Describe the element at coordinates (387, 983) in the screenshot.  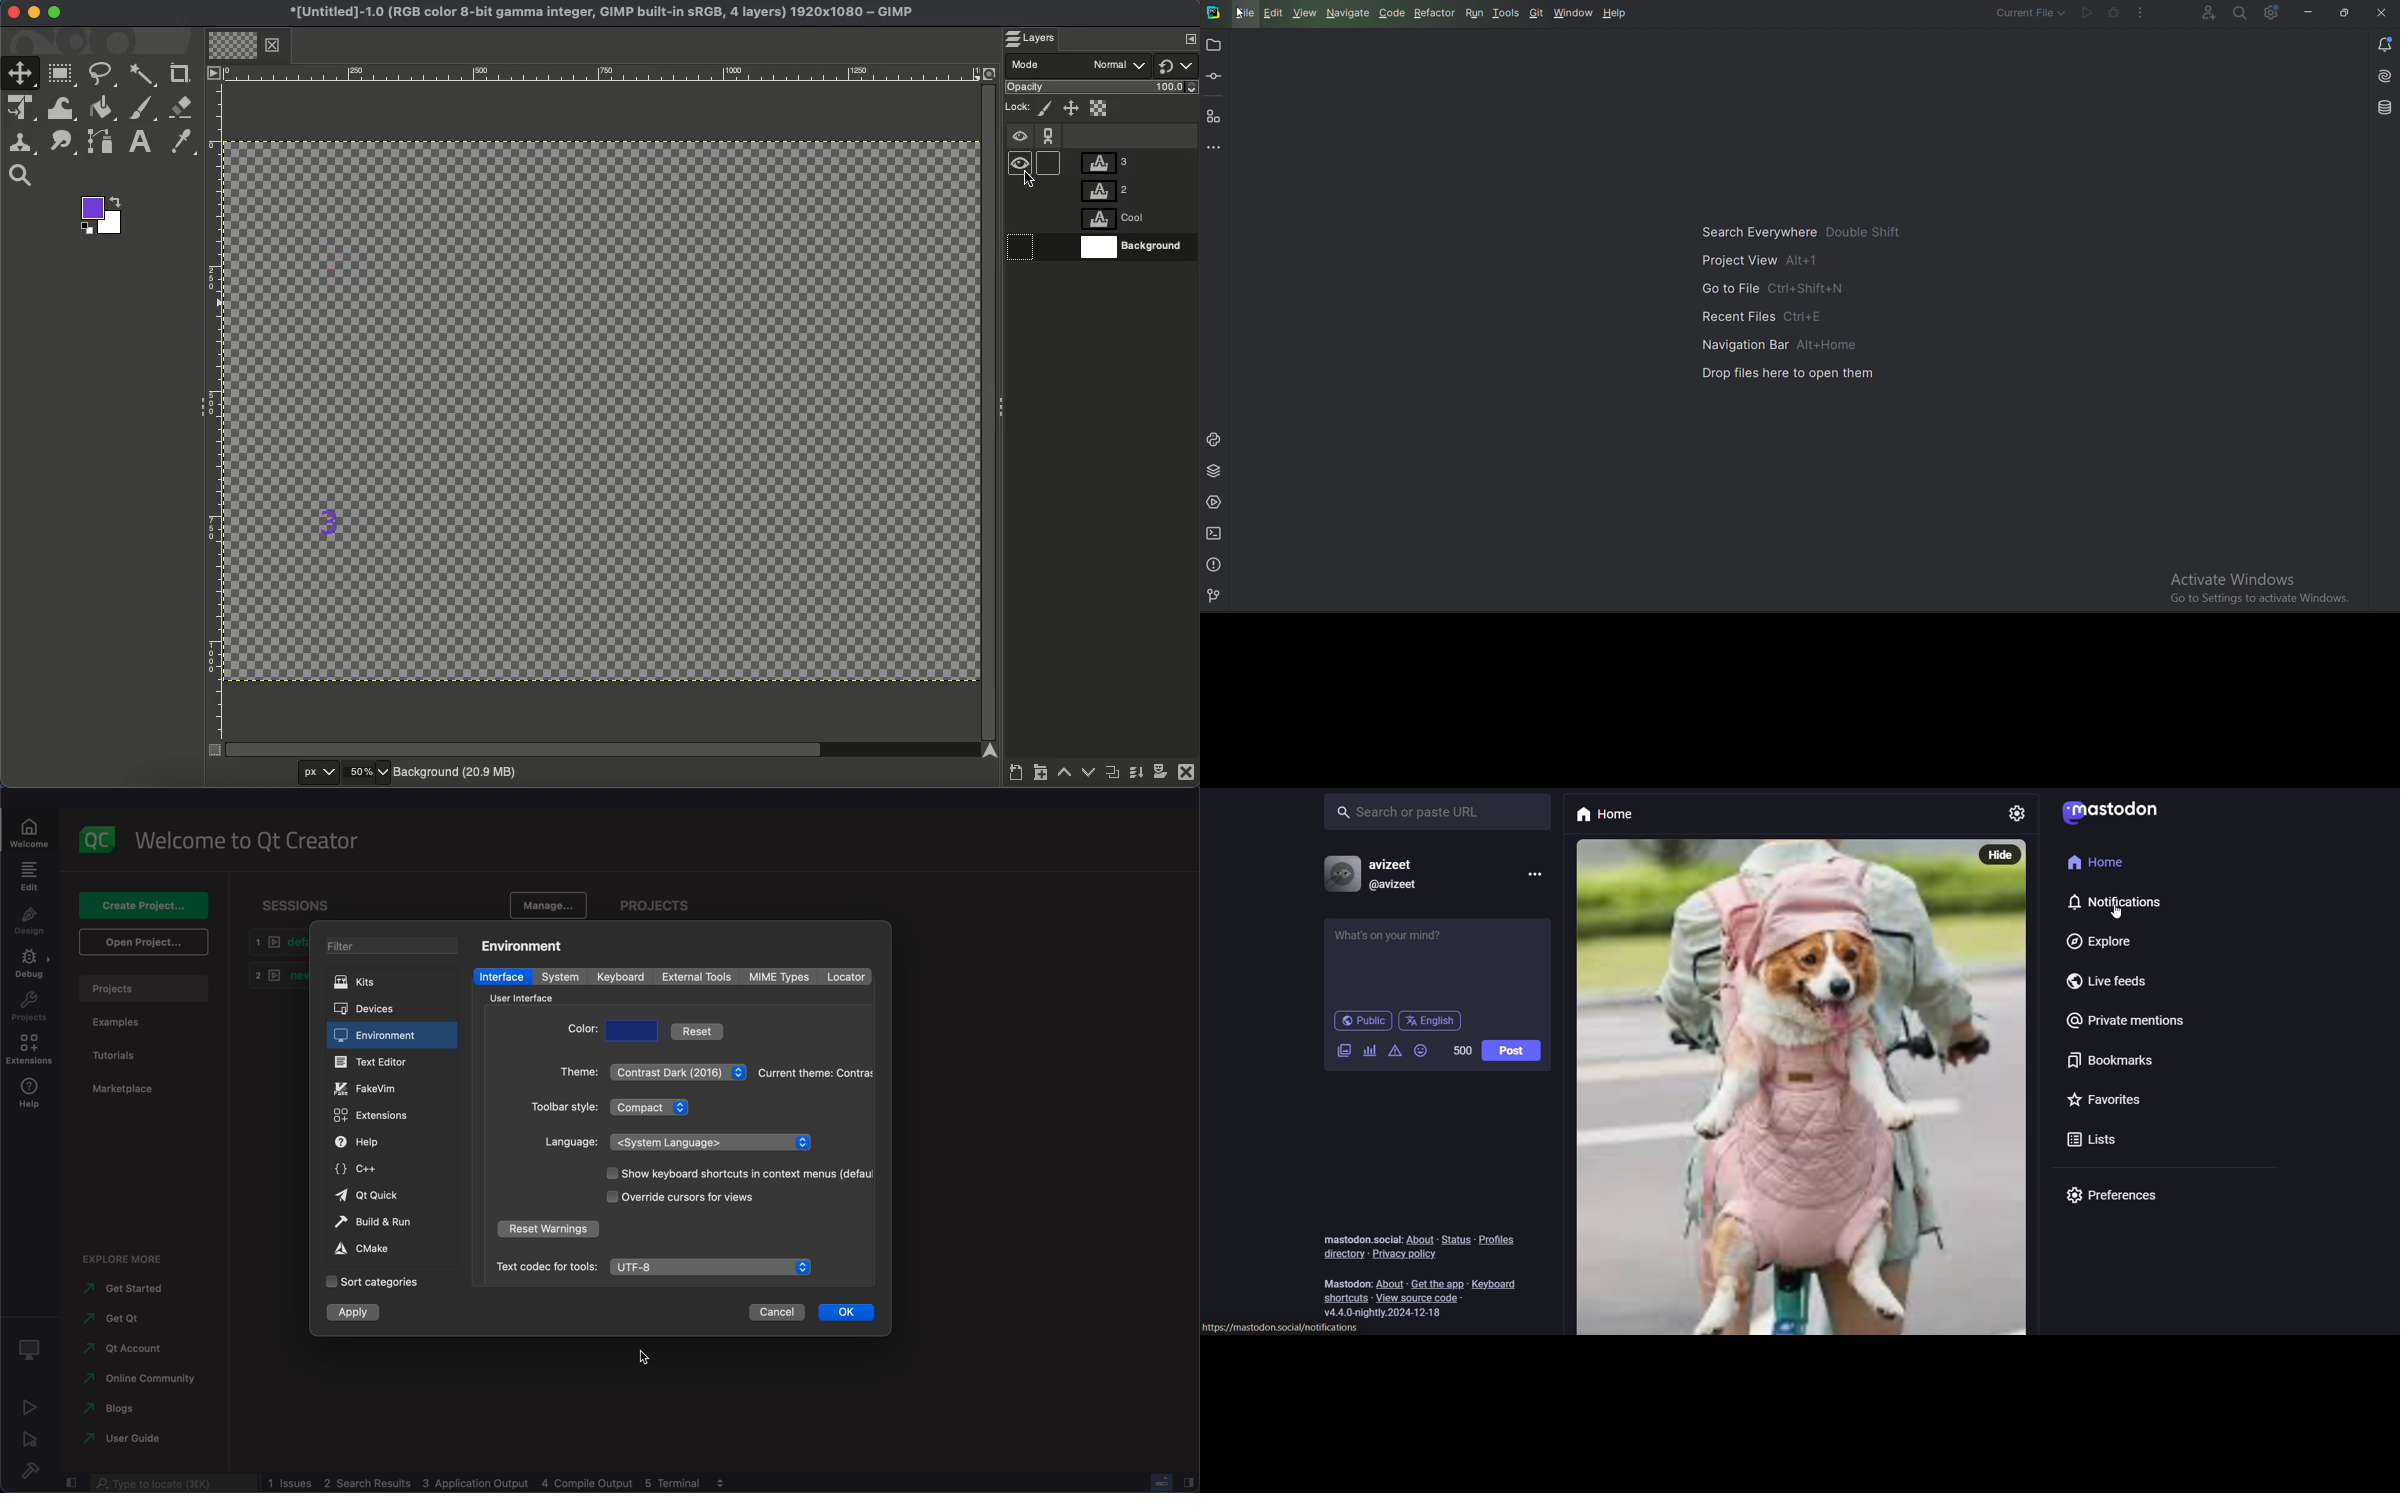
I see `kits` at that location.